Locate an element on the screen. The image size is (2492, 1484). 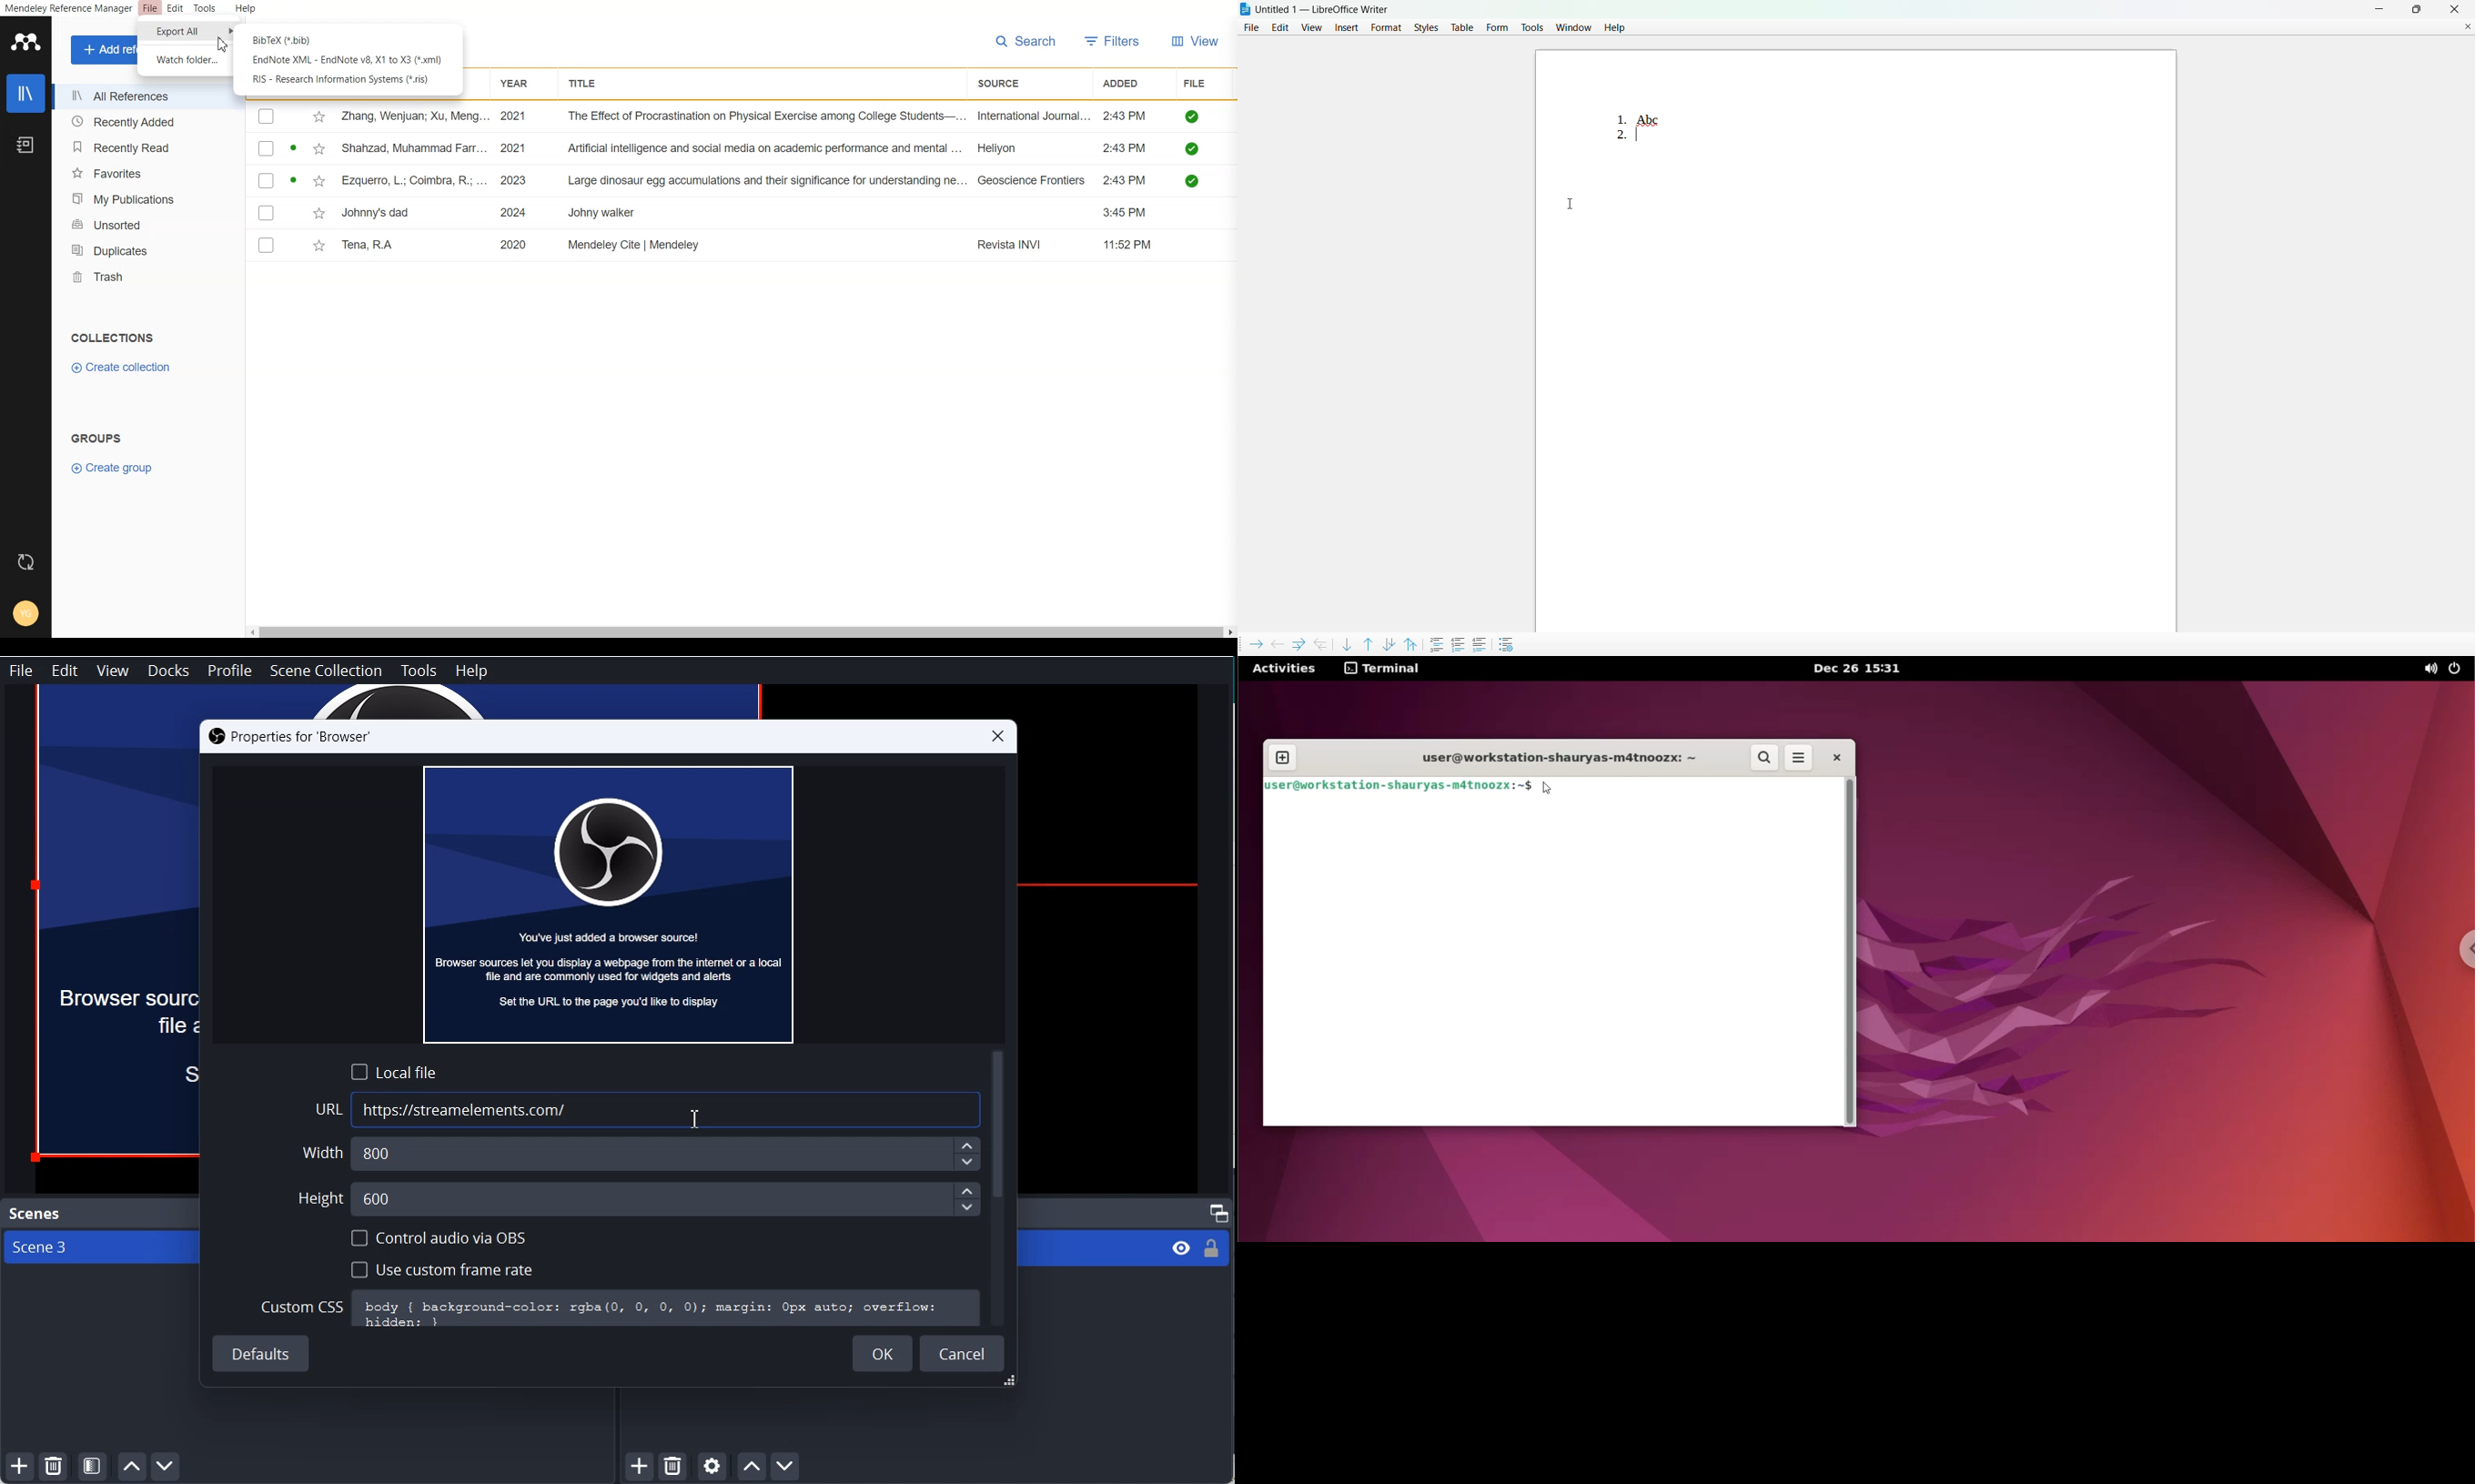
File is located at coordinates (21, 670).